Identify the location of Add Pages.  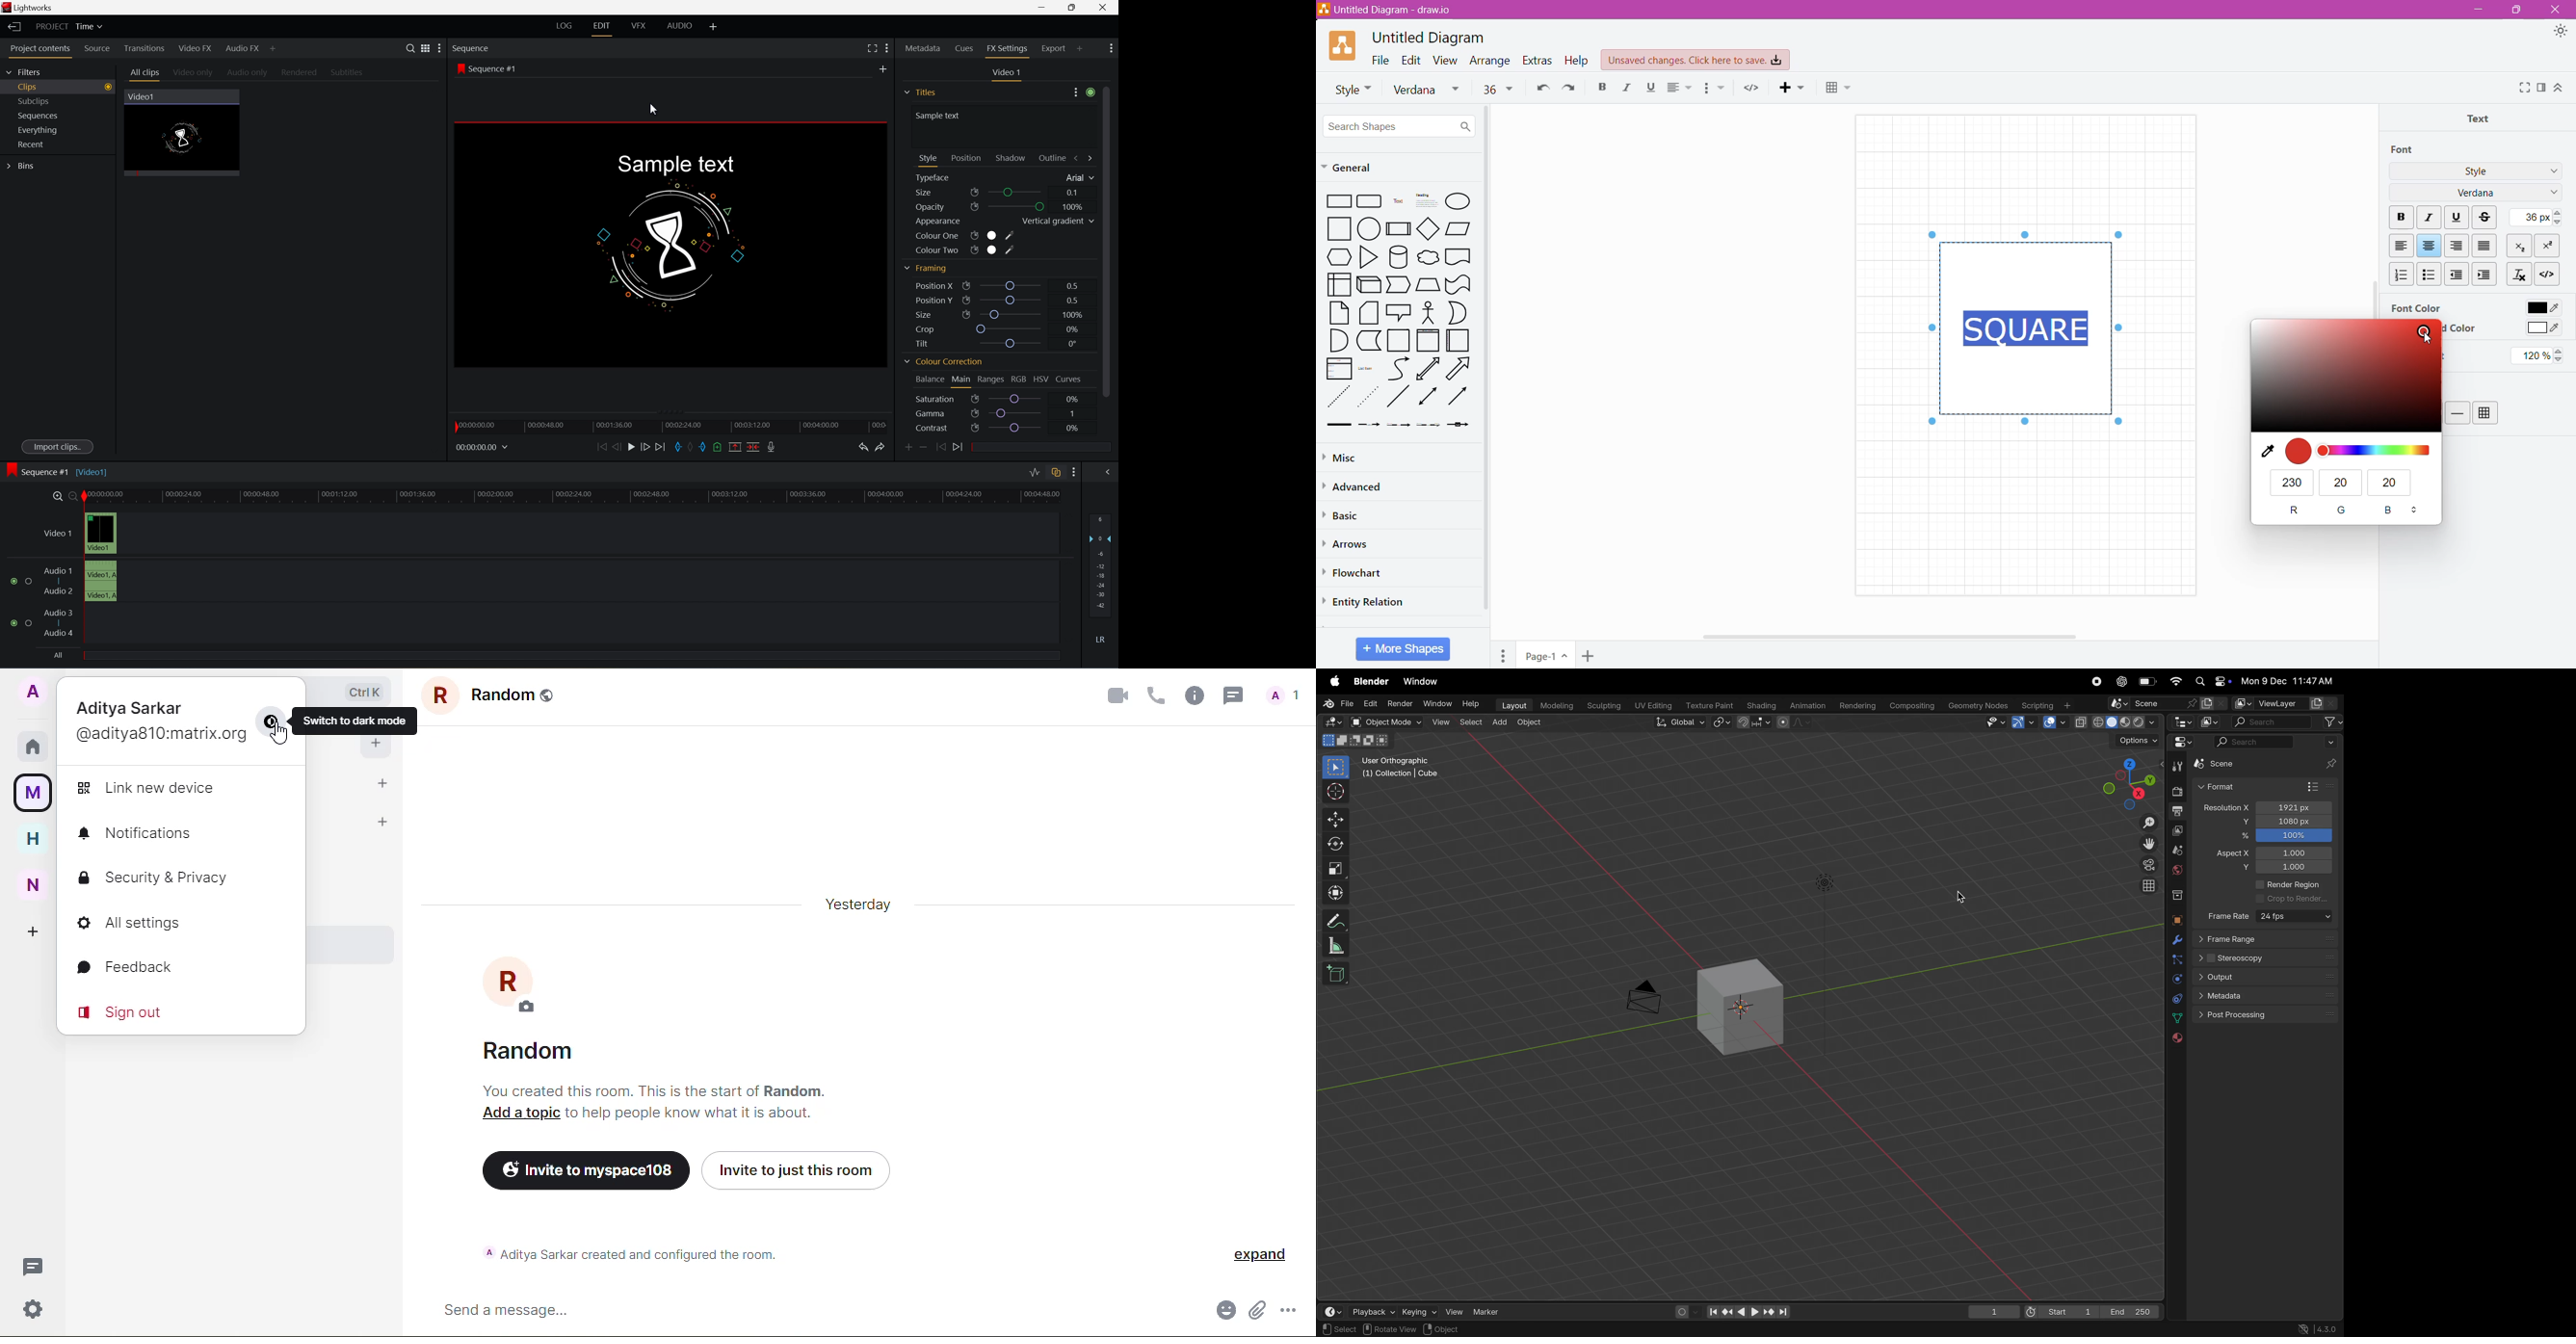
(1590, 657).